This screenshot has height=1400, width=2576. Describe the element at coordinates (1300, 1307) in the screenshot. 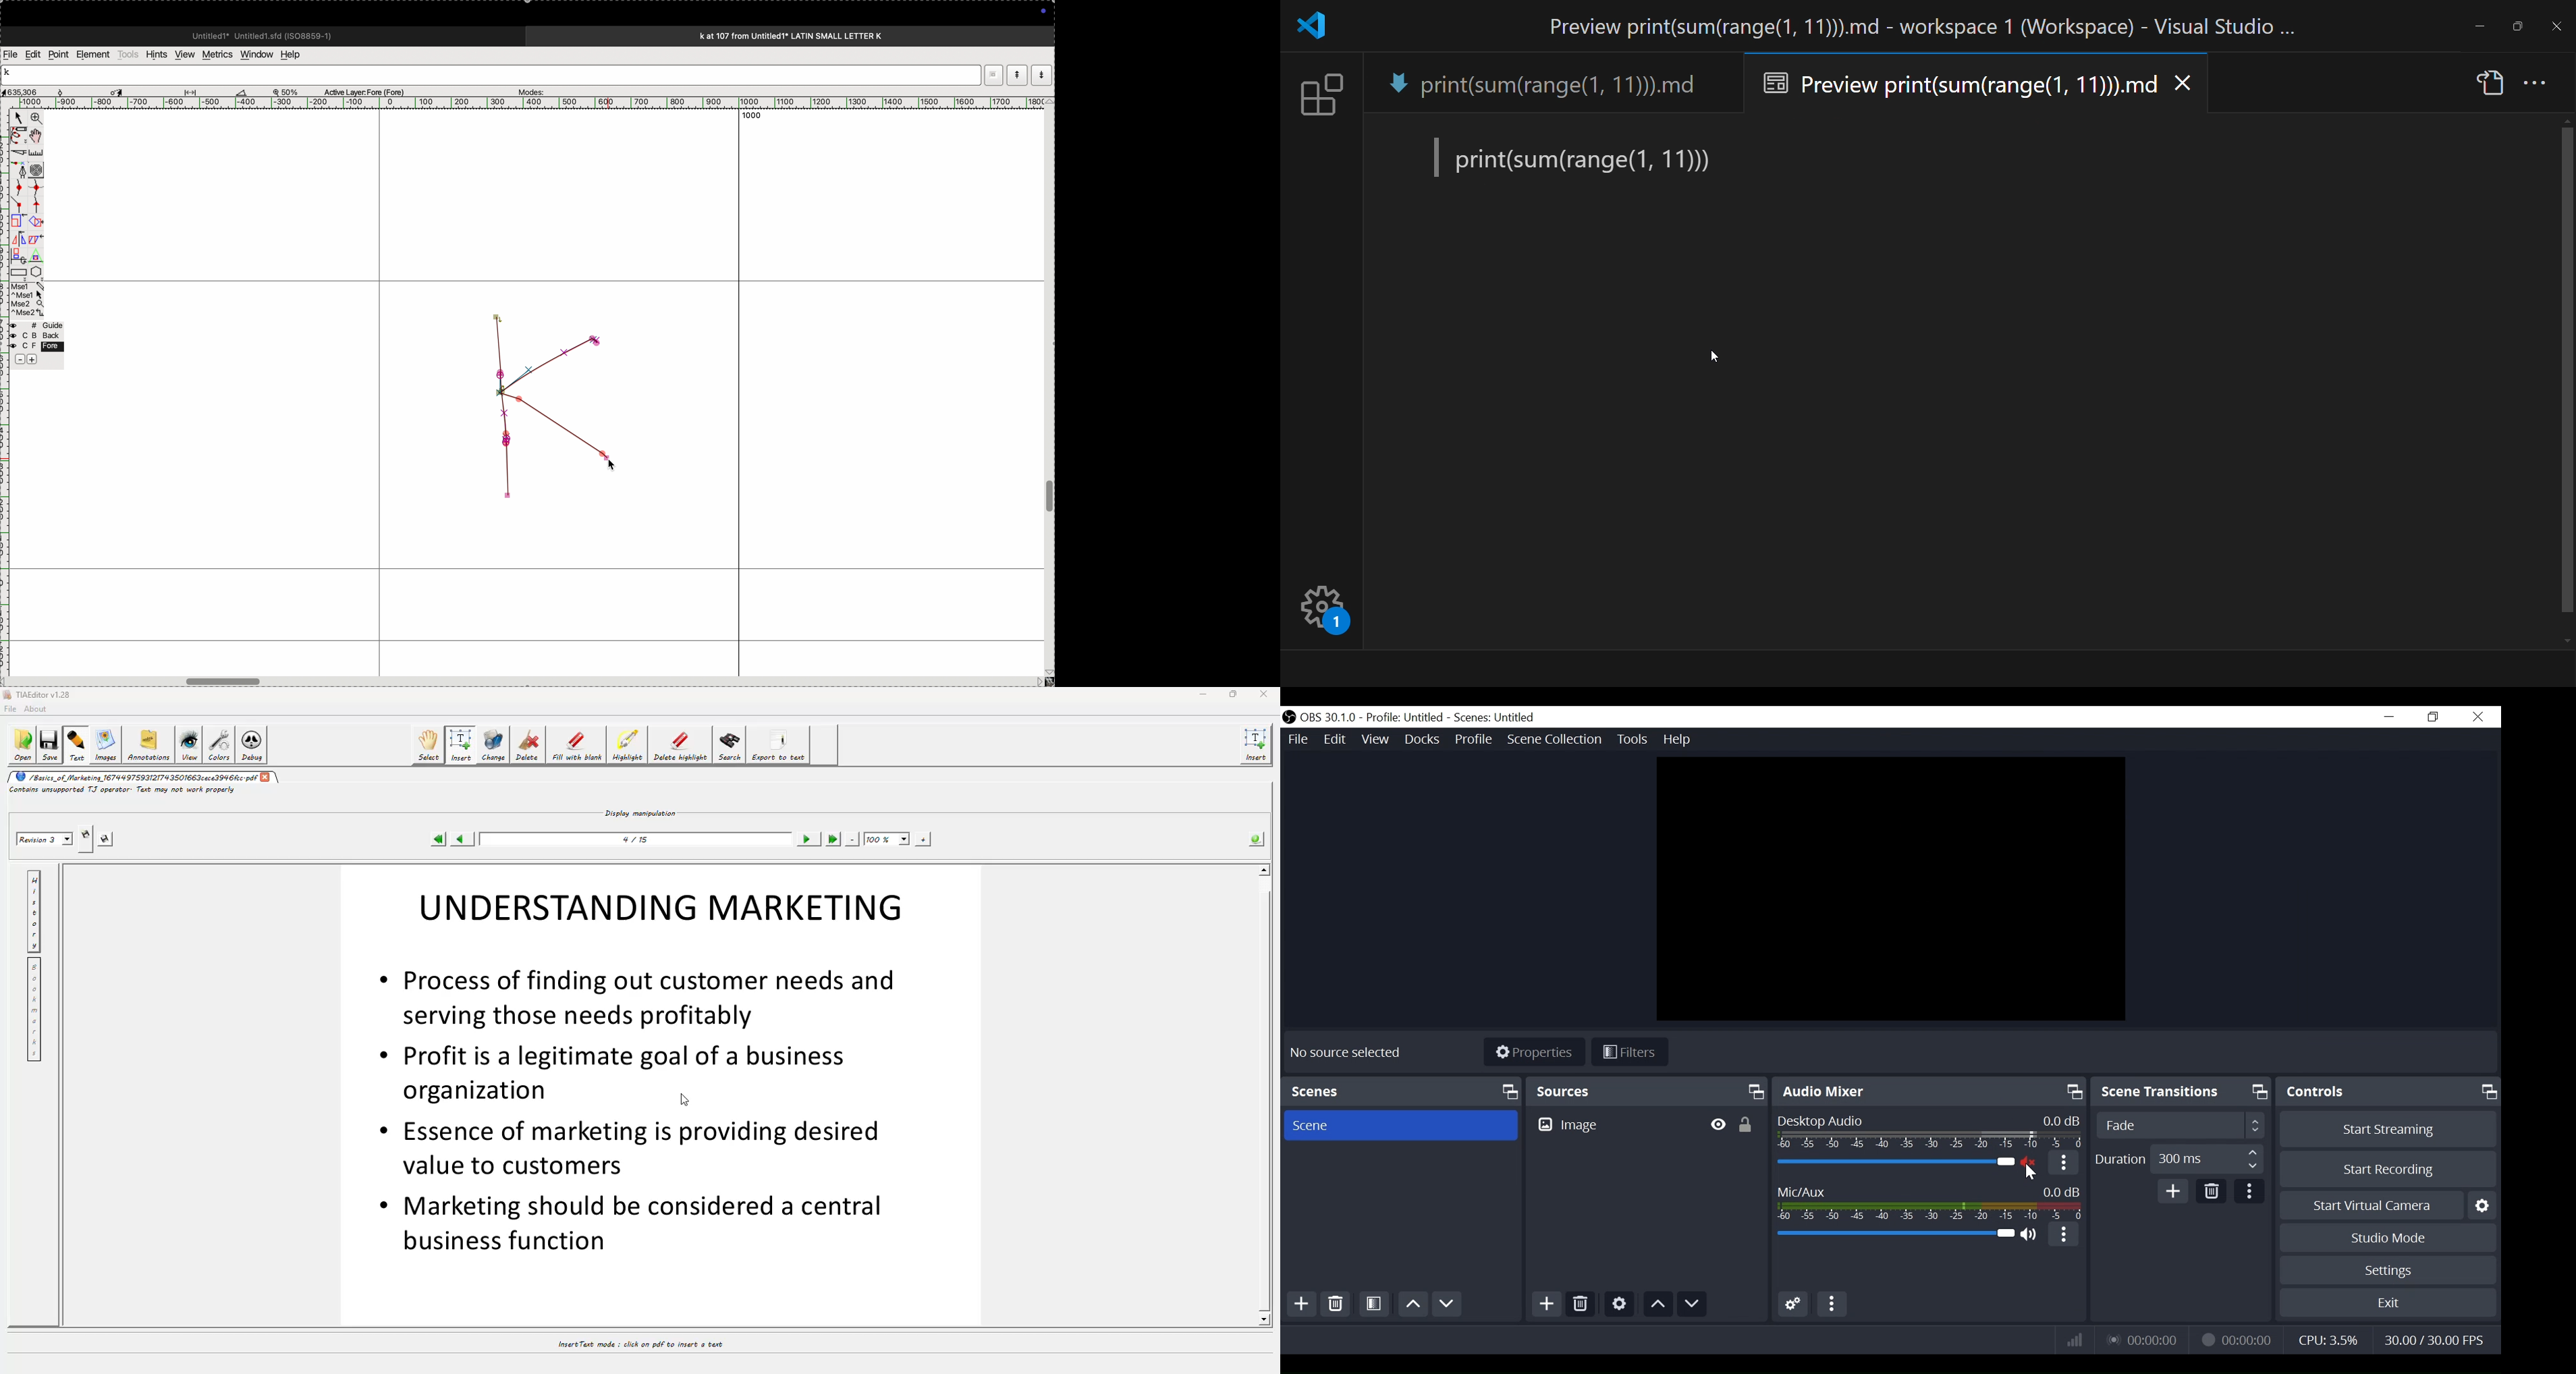

I see `Add Scene` at that location.